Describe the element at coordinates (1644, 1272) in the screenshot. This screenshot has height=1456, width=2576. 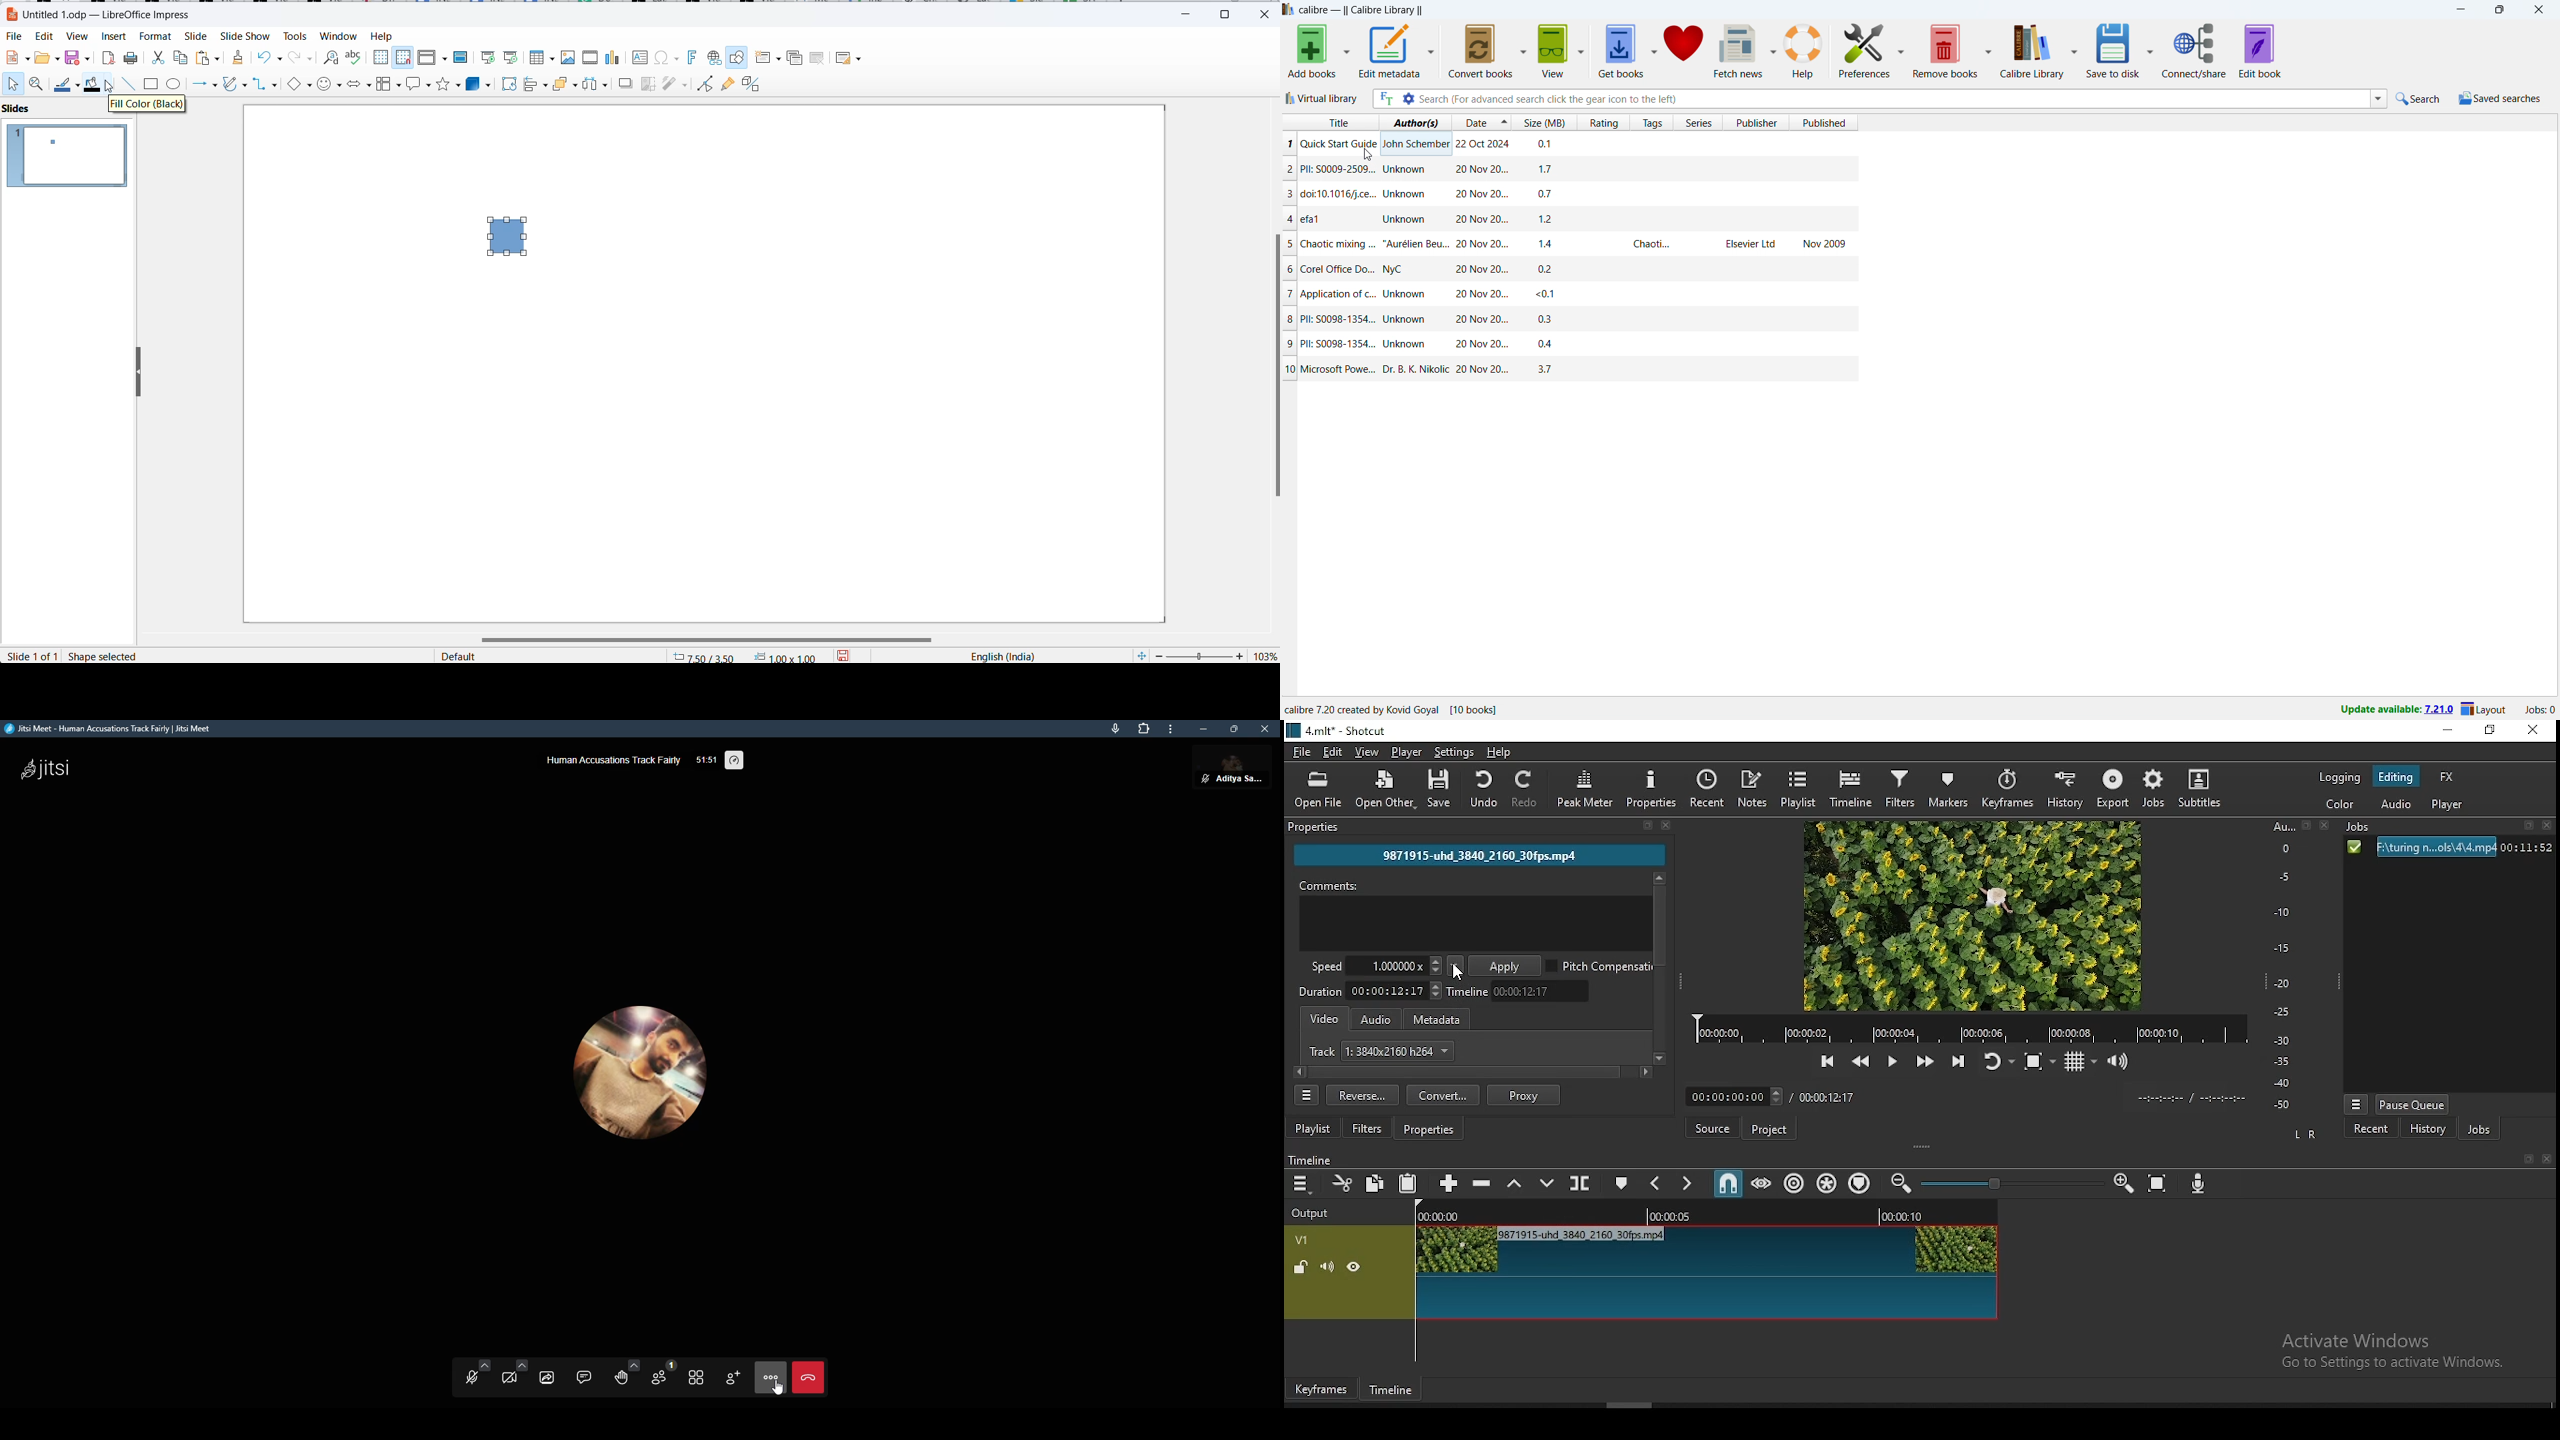
I see `video track` at that location.